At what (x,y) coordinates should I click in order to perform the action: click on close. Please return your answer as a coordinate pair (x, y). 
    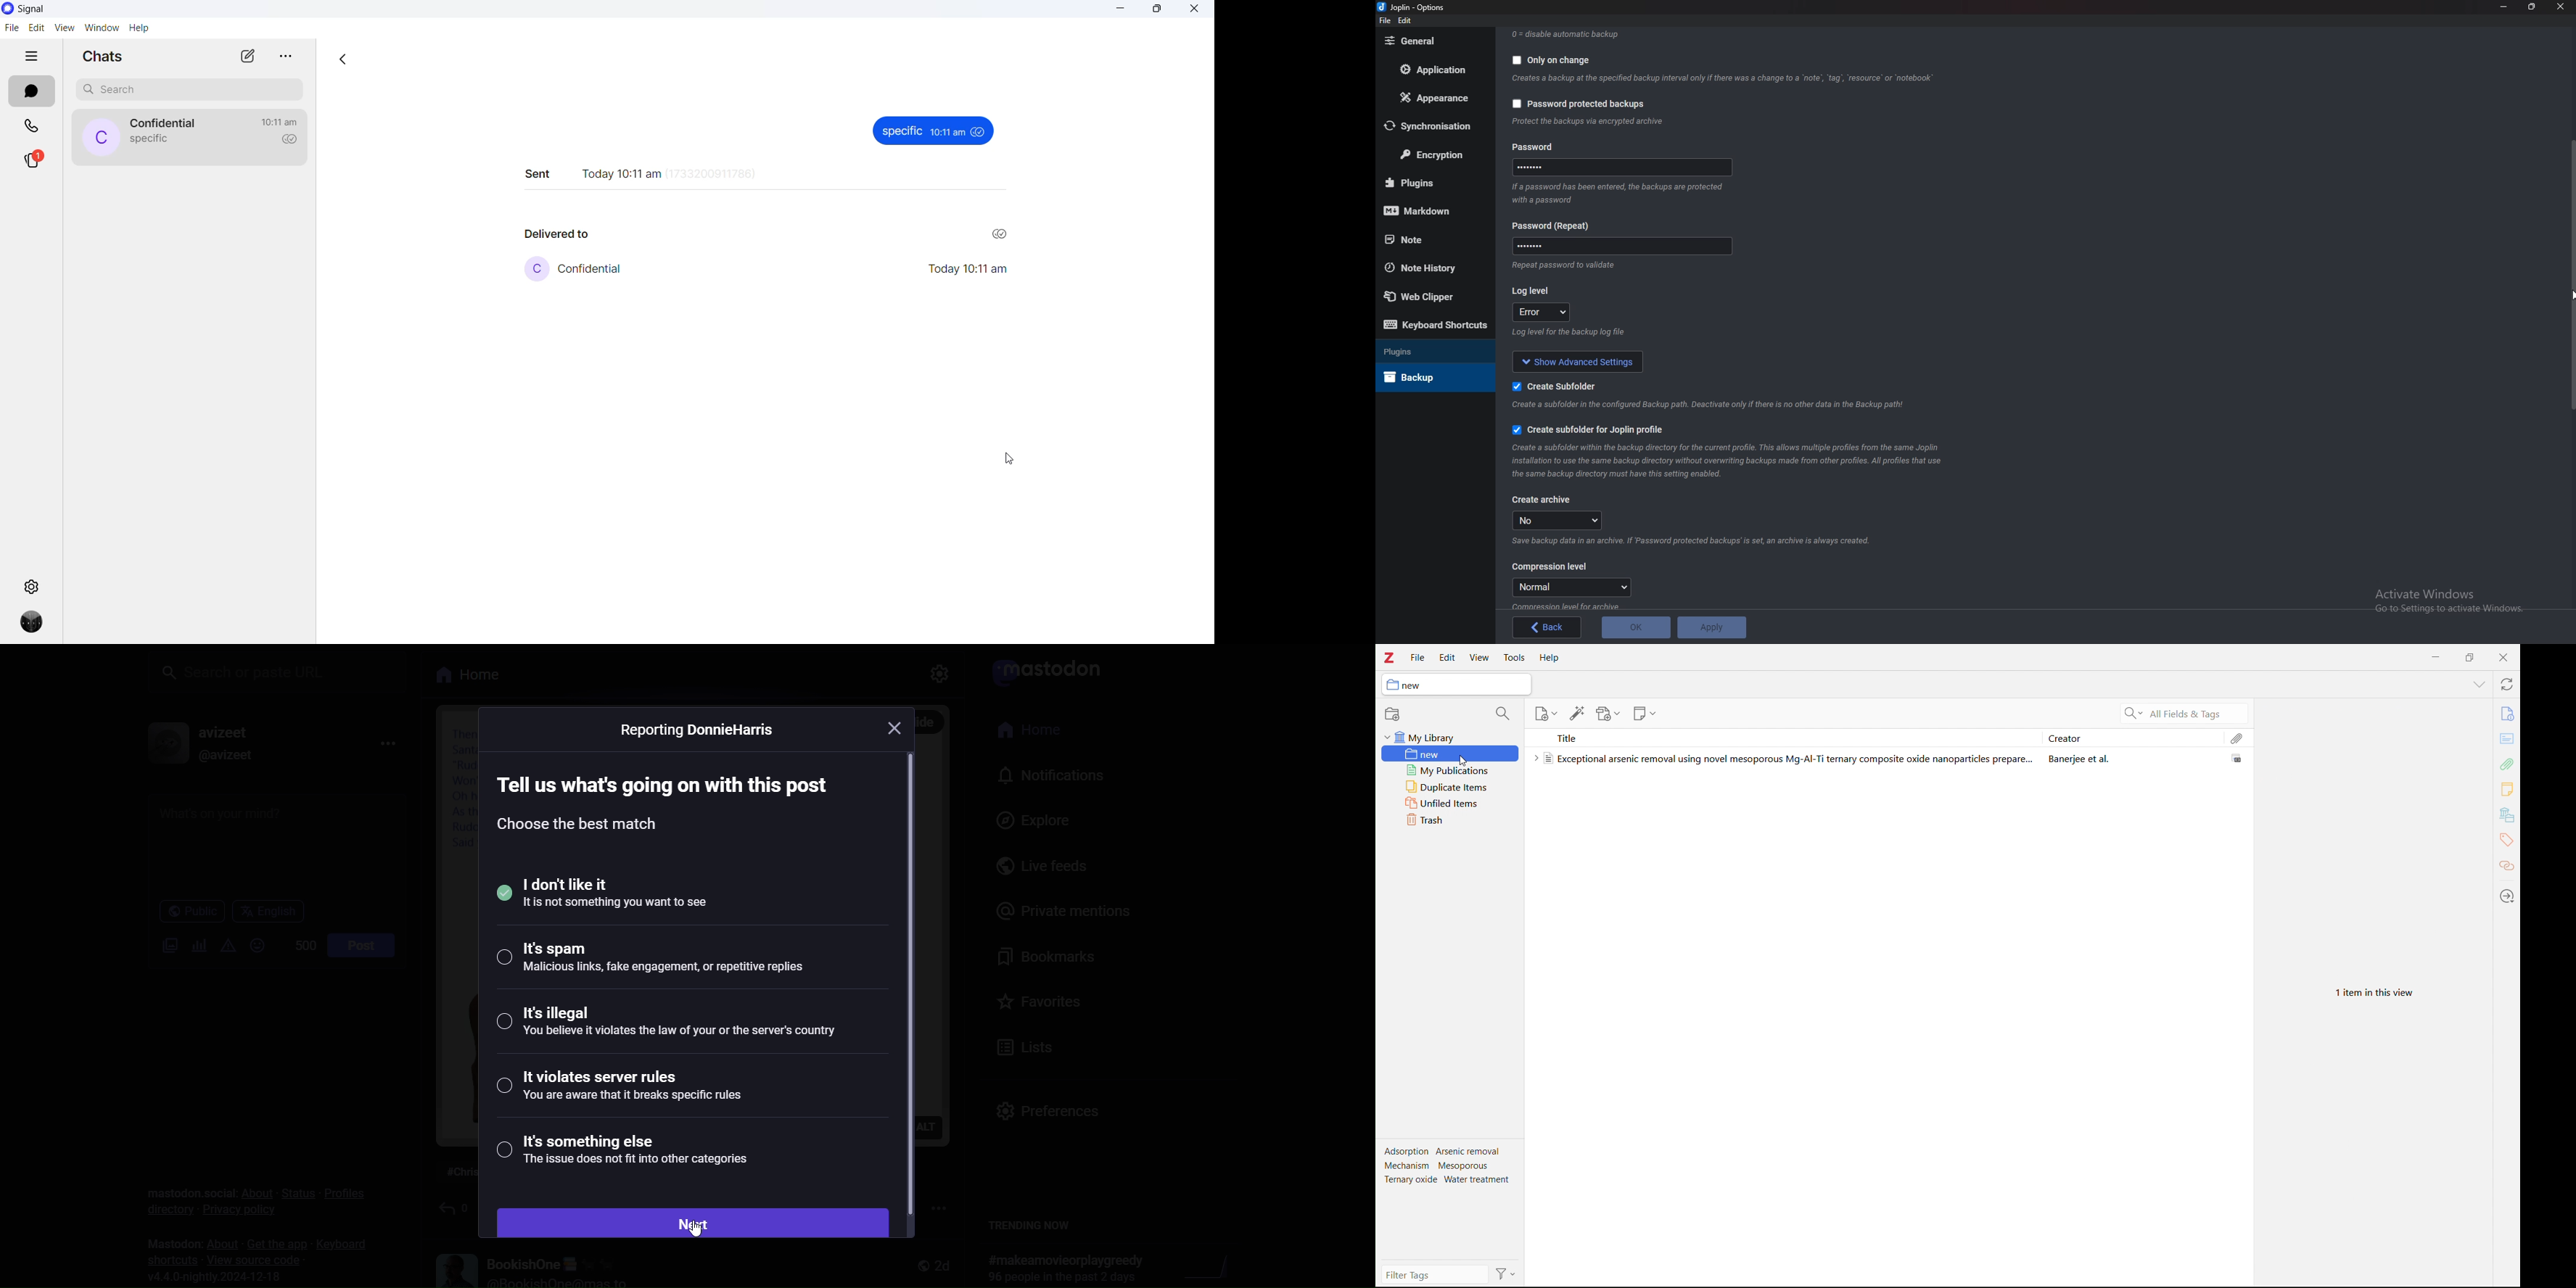
    Looking at the image, I should click on (2502, 657).